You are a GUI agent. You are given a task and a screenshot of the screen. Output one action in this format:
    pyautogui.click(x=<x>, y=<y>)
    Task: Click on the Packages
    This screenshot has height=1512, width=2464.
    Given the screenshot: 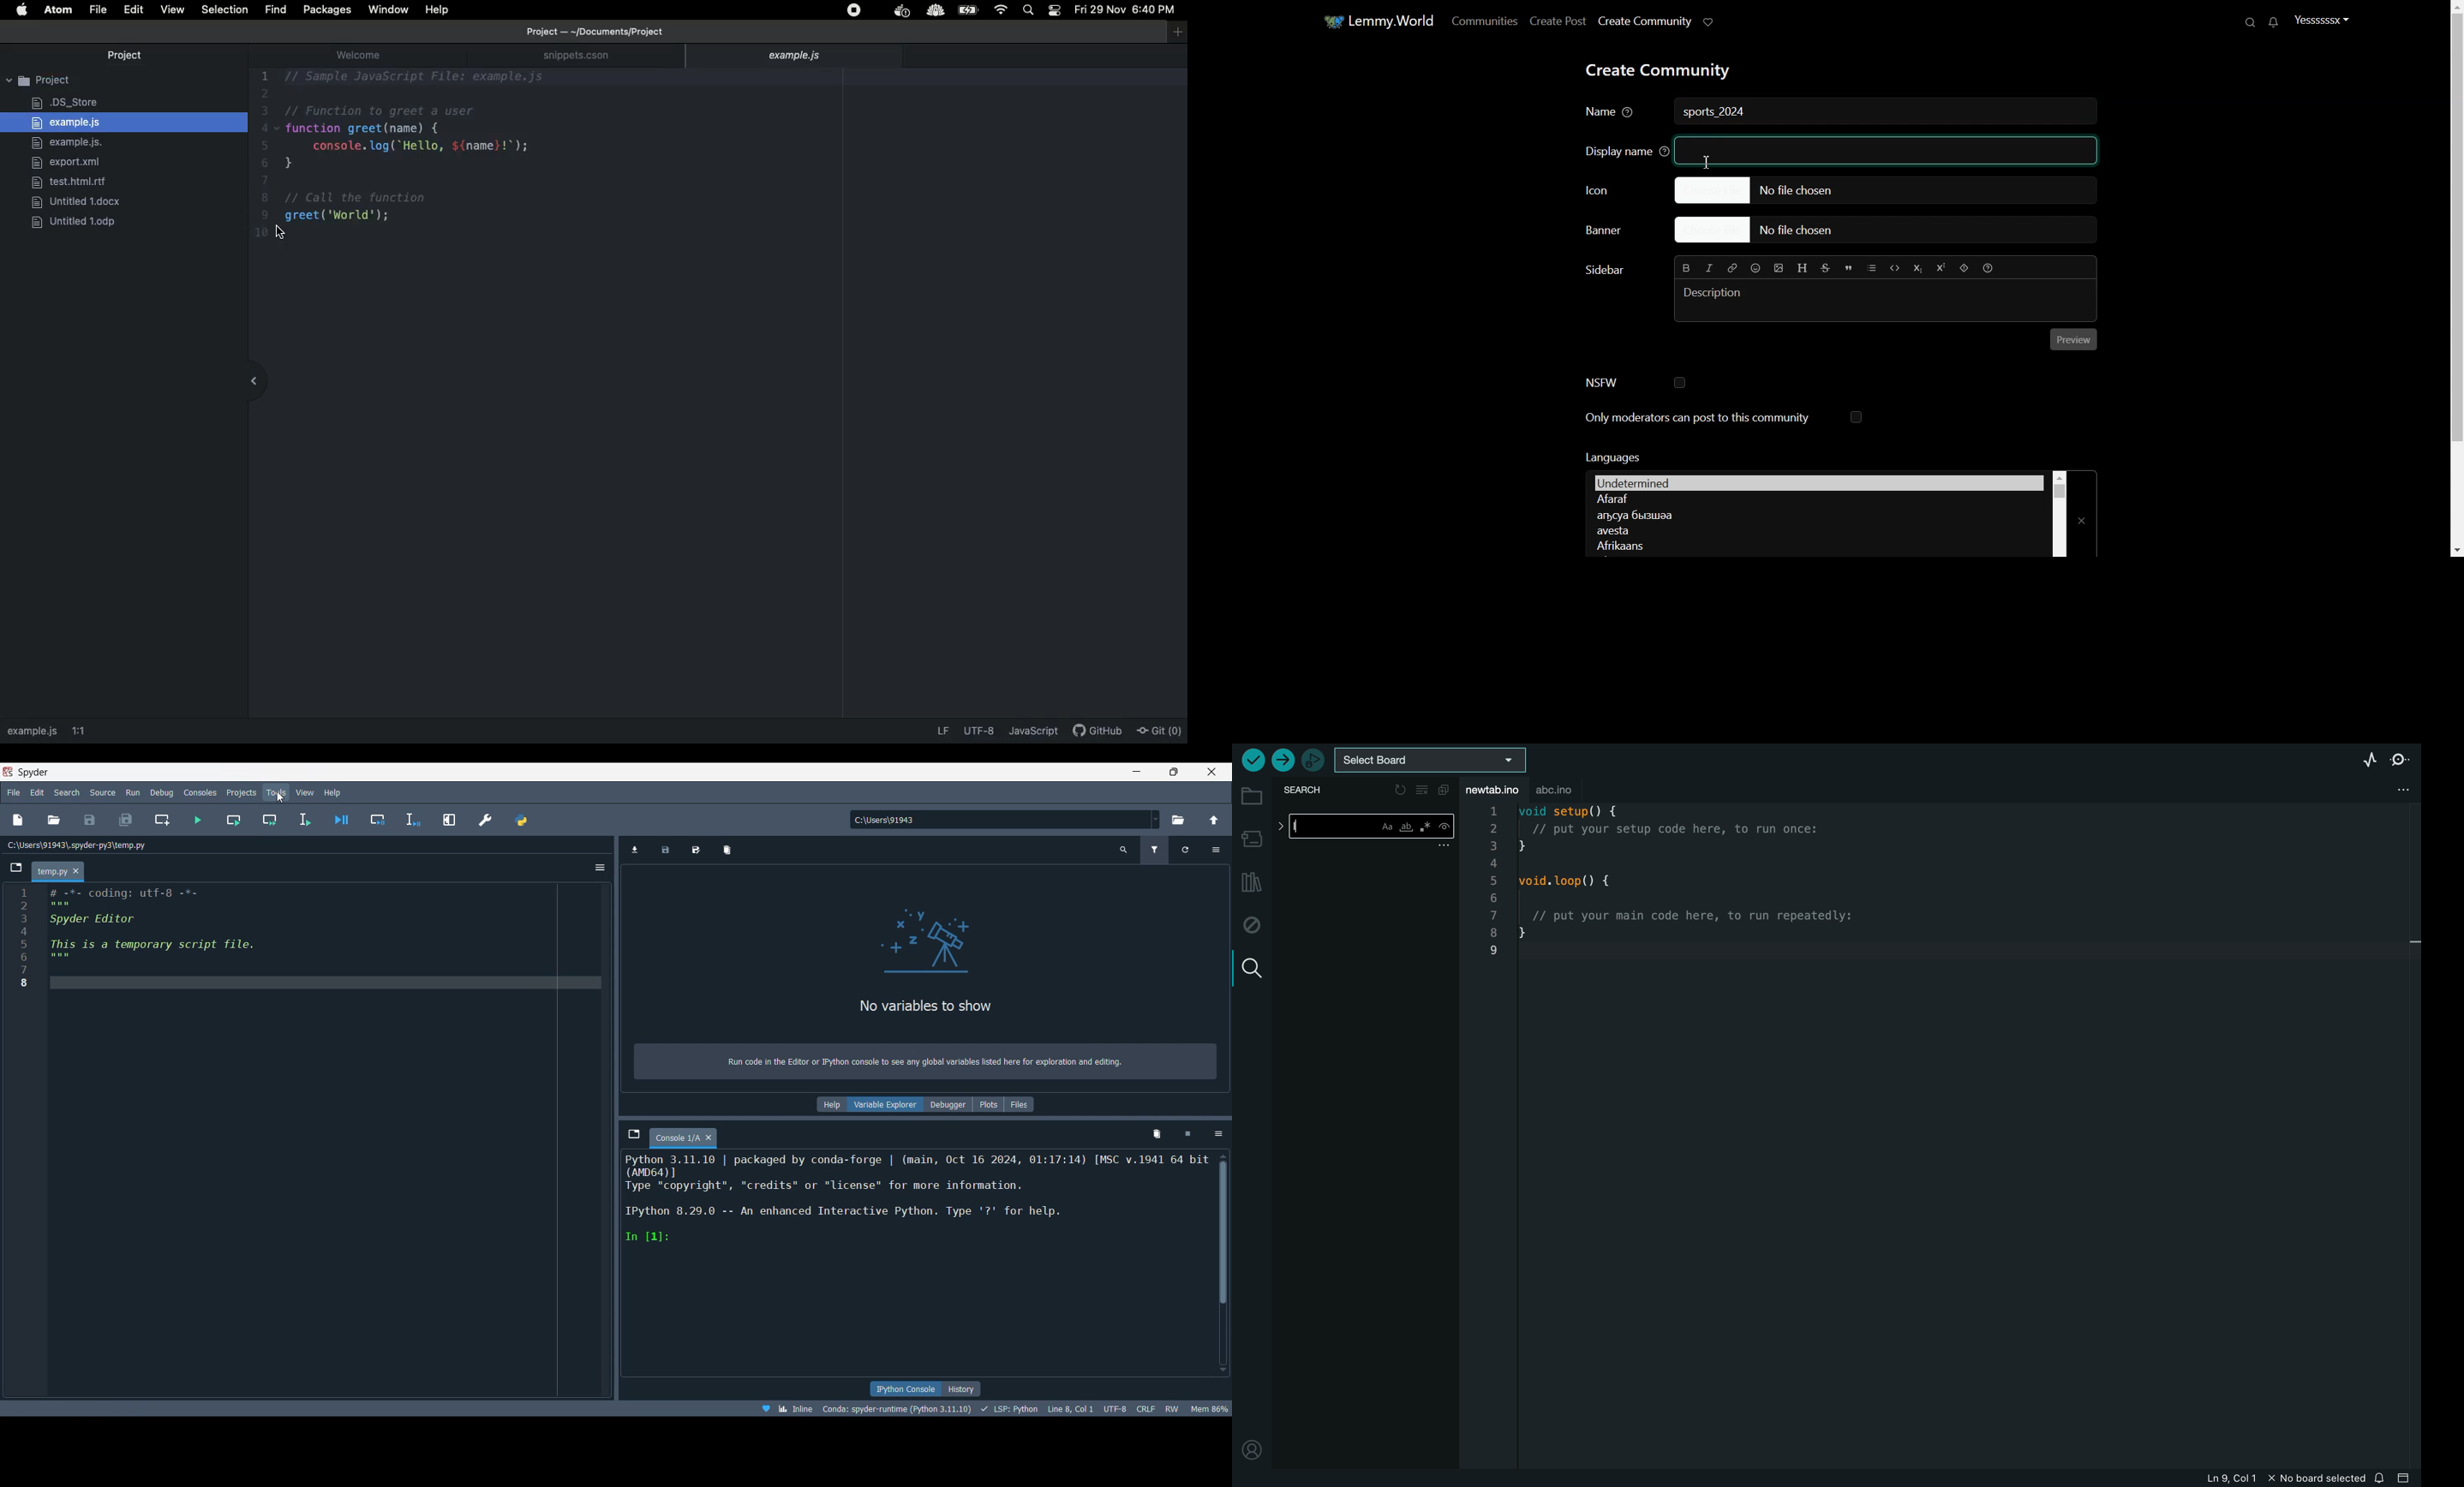 What is the action you would take?
    pyautogui.click(x=330, y=12)
    